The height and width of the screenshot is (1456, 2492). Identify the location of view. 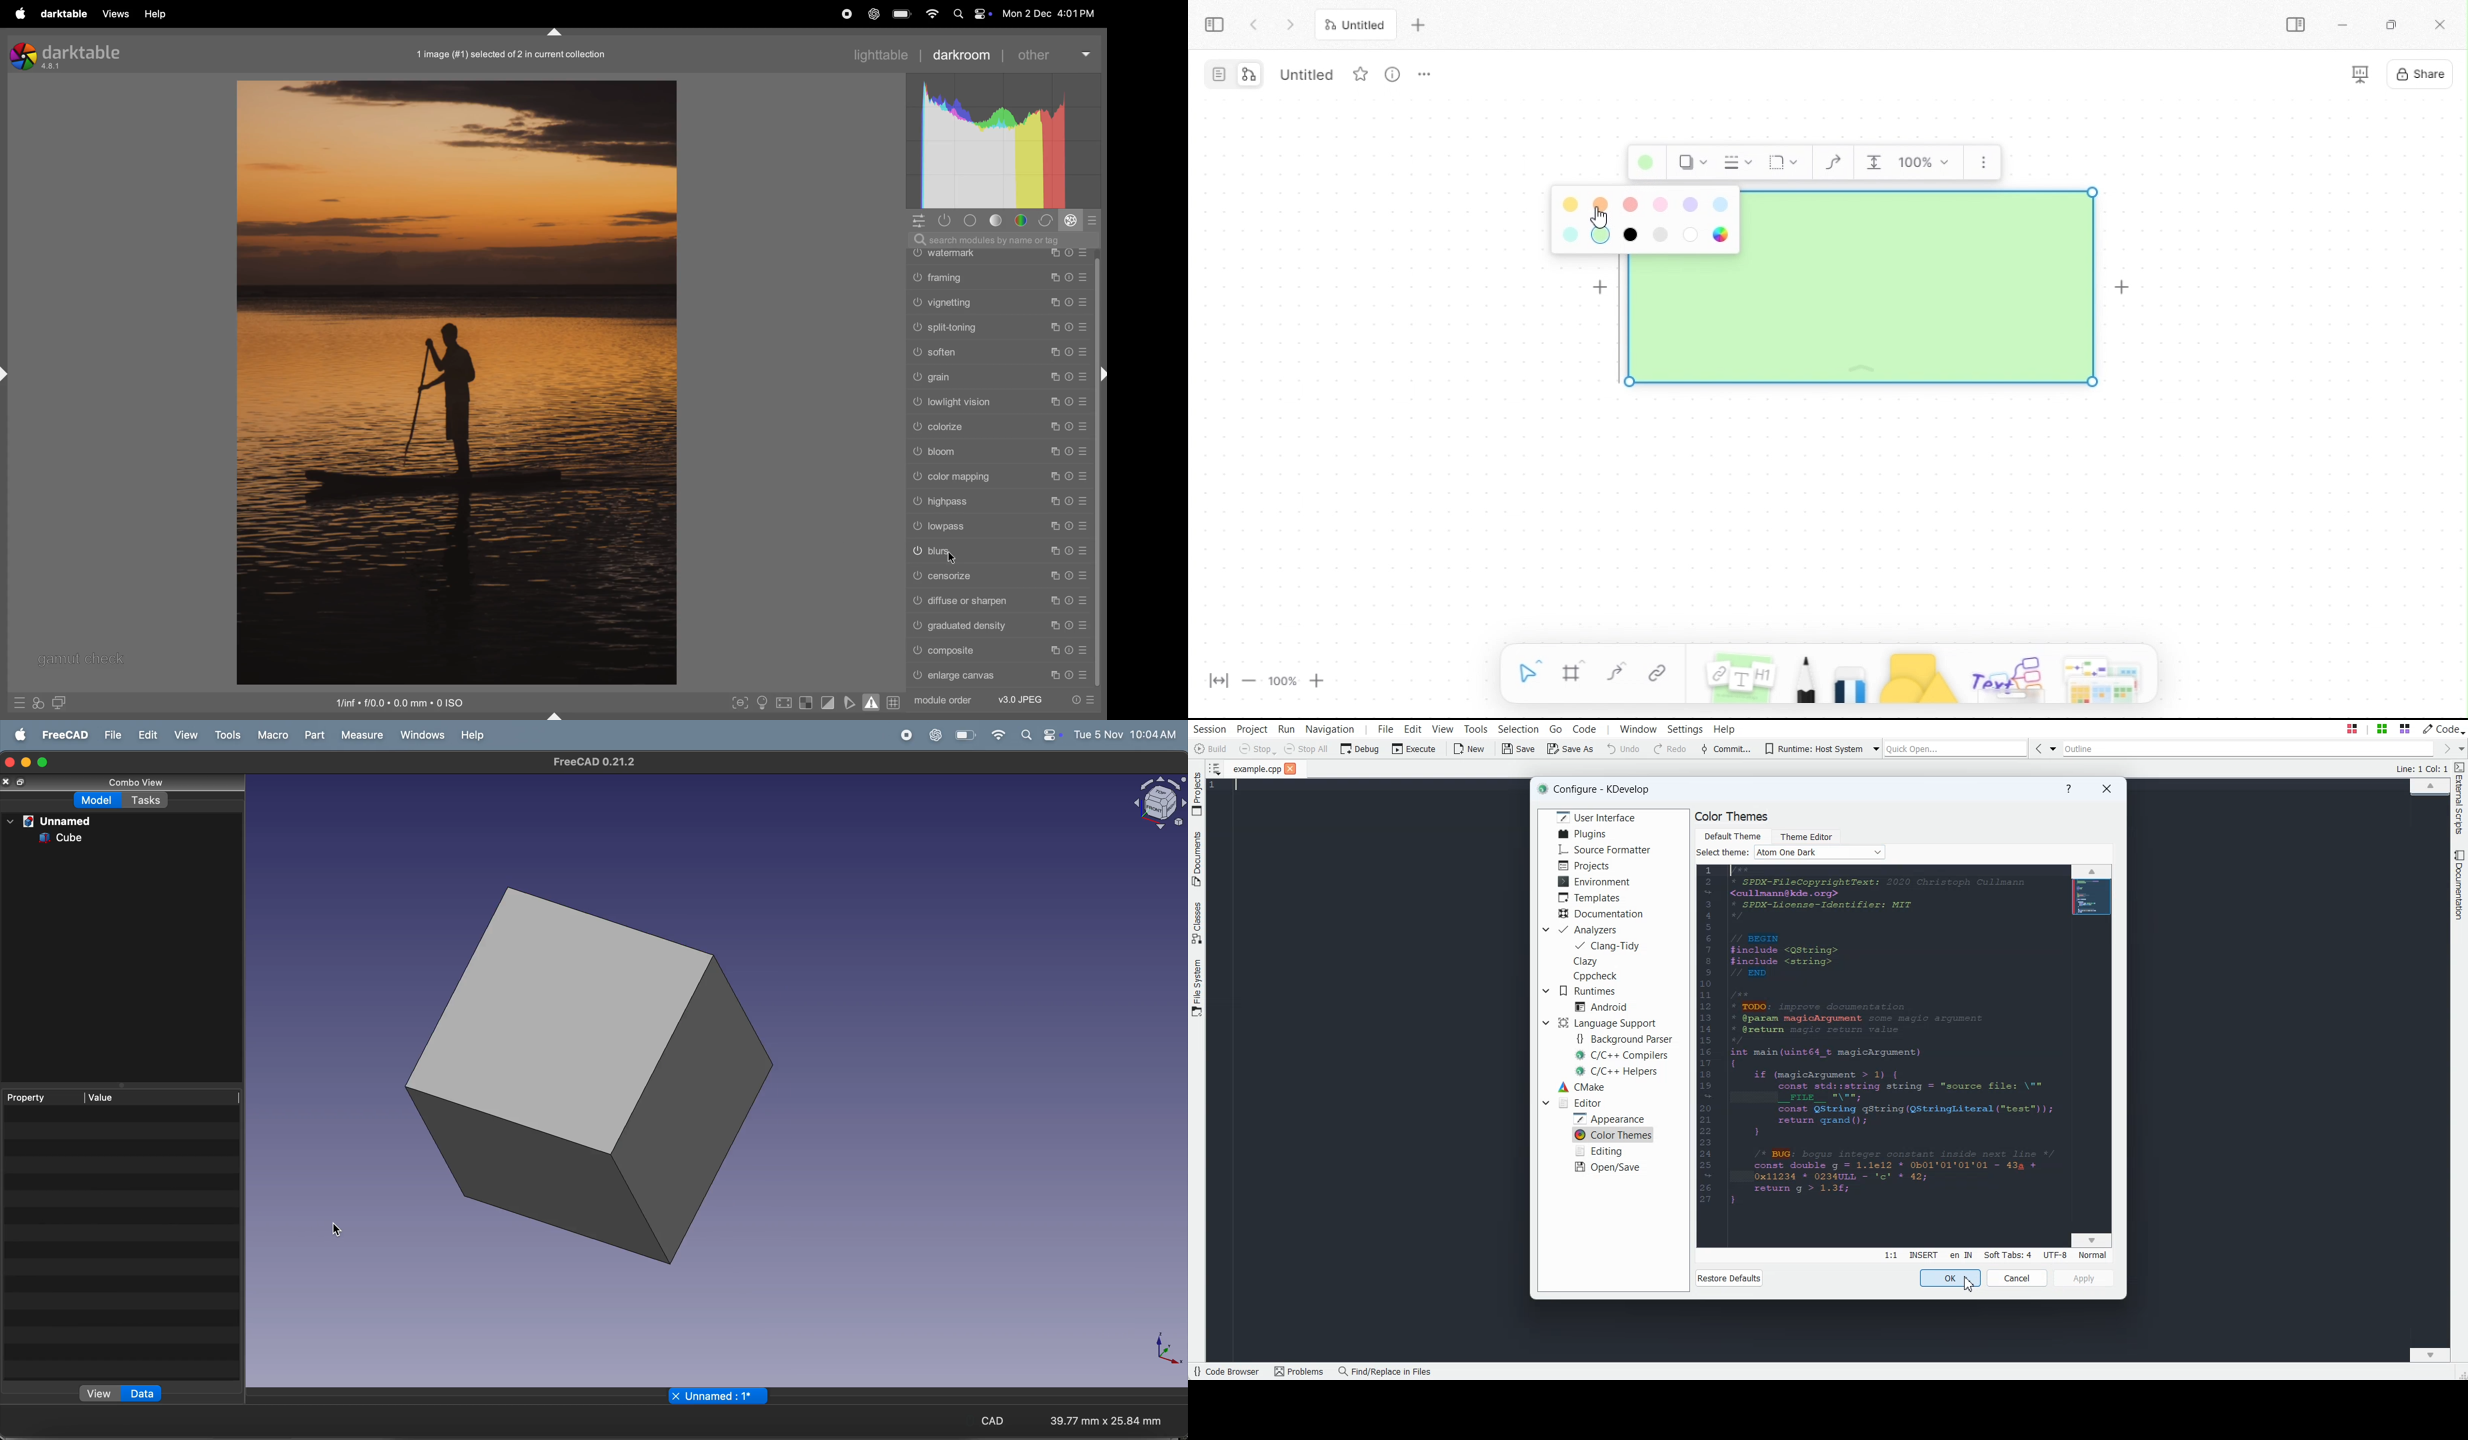
(92, 1393).